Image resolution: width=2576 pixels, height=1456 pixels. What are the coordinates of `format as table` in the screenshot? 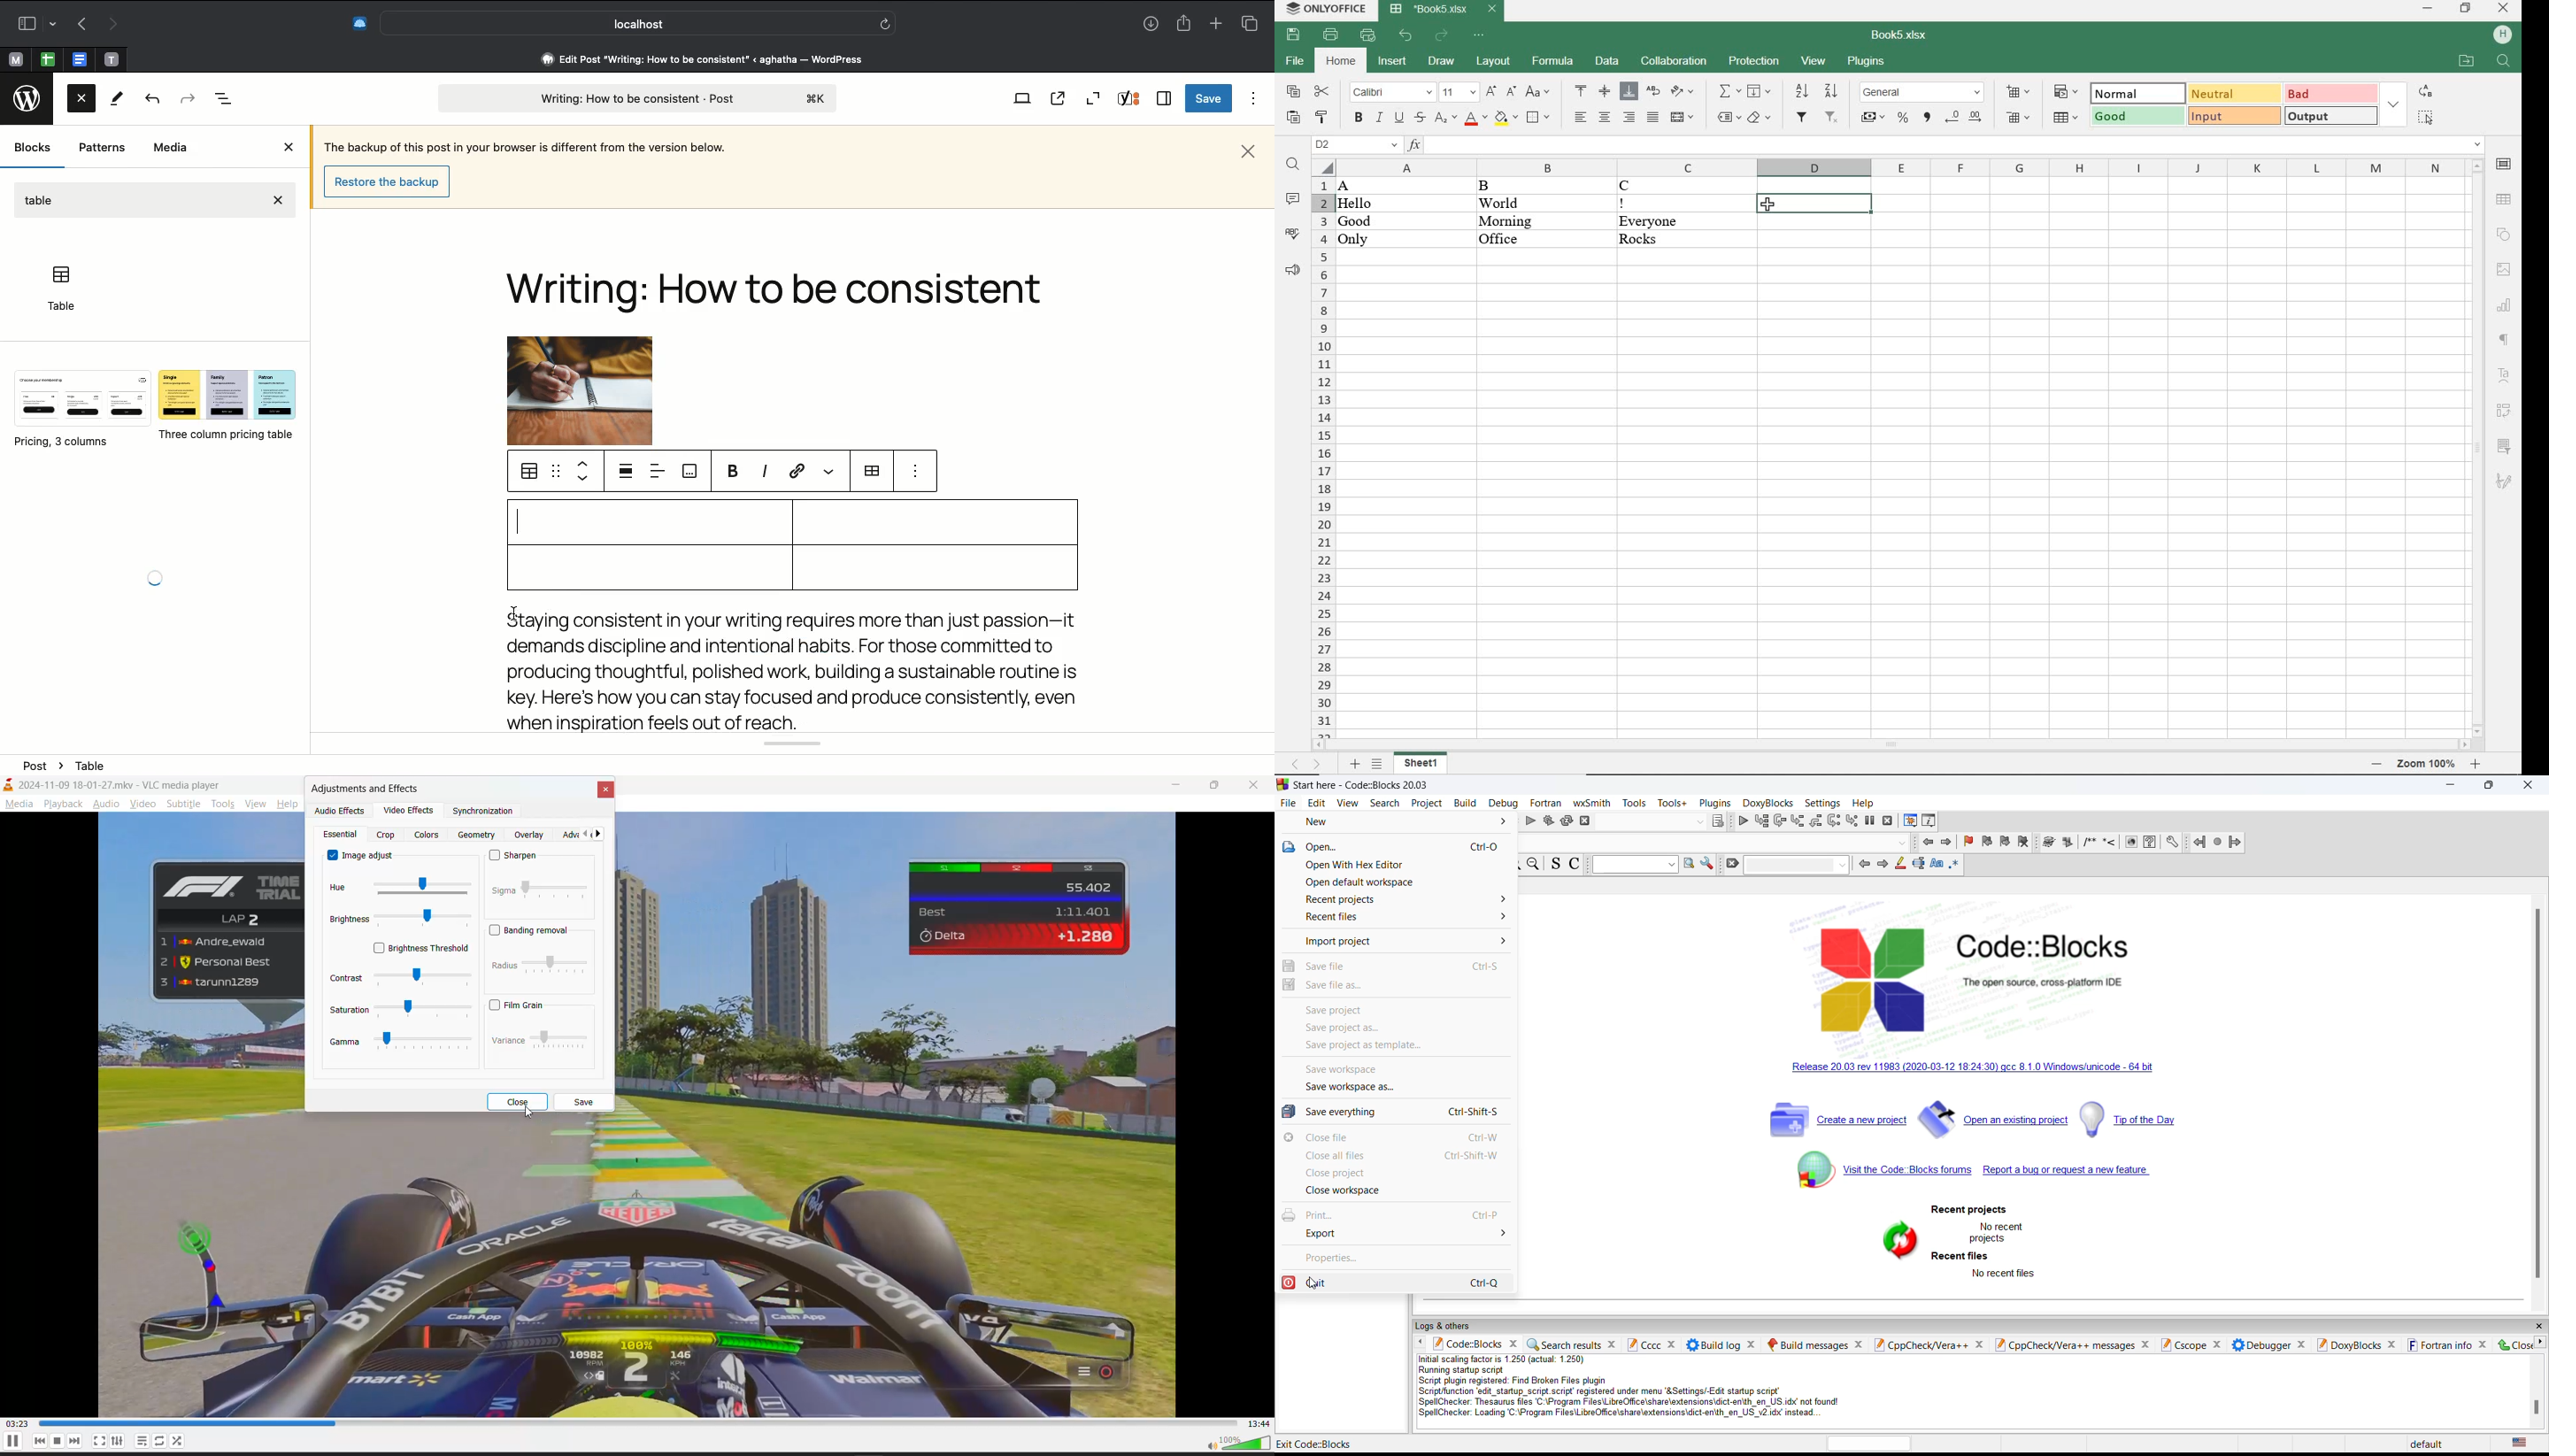 It's located at (2065, 117).